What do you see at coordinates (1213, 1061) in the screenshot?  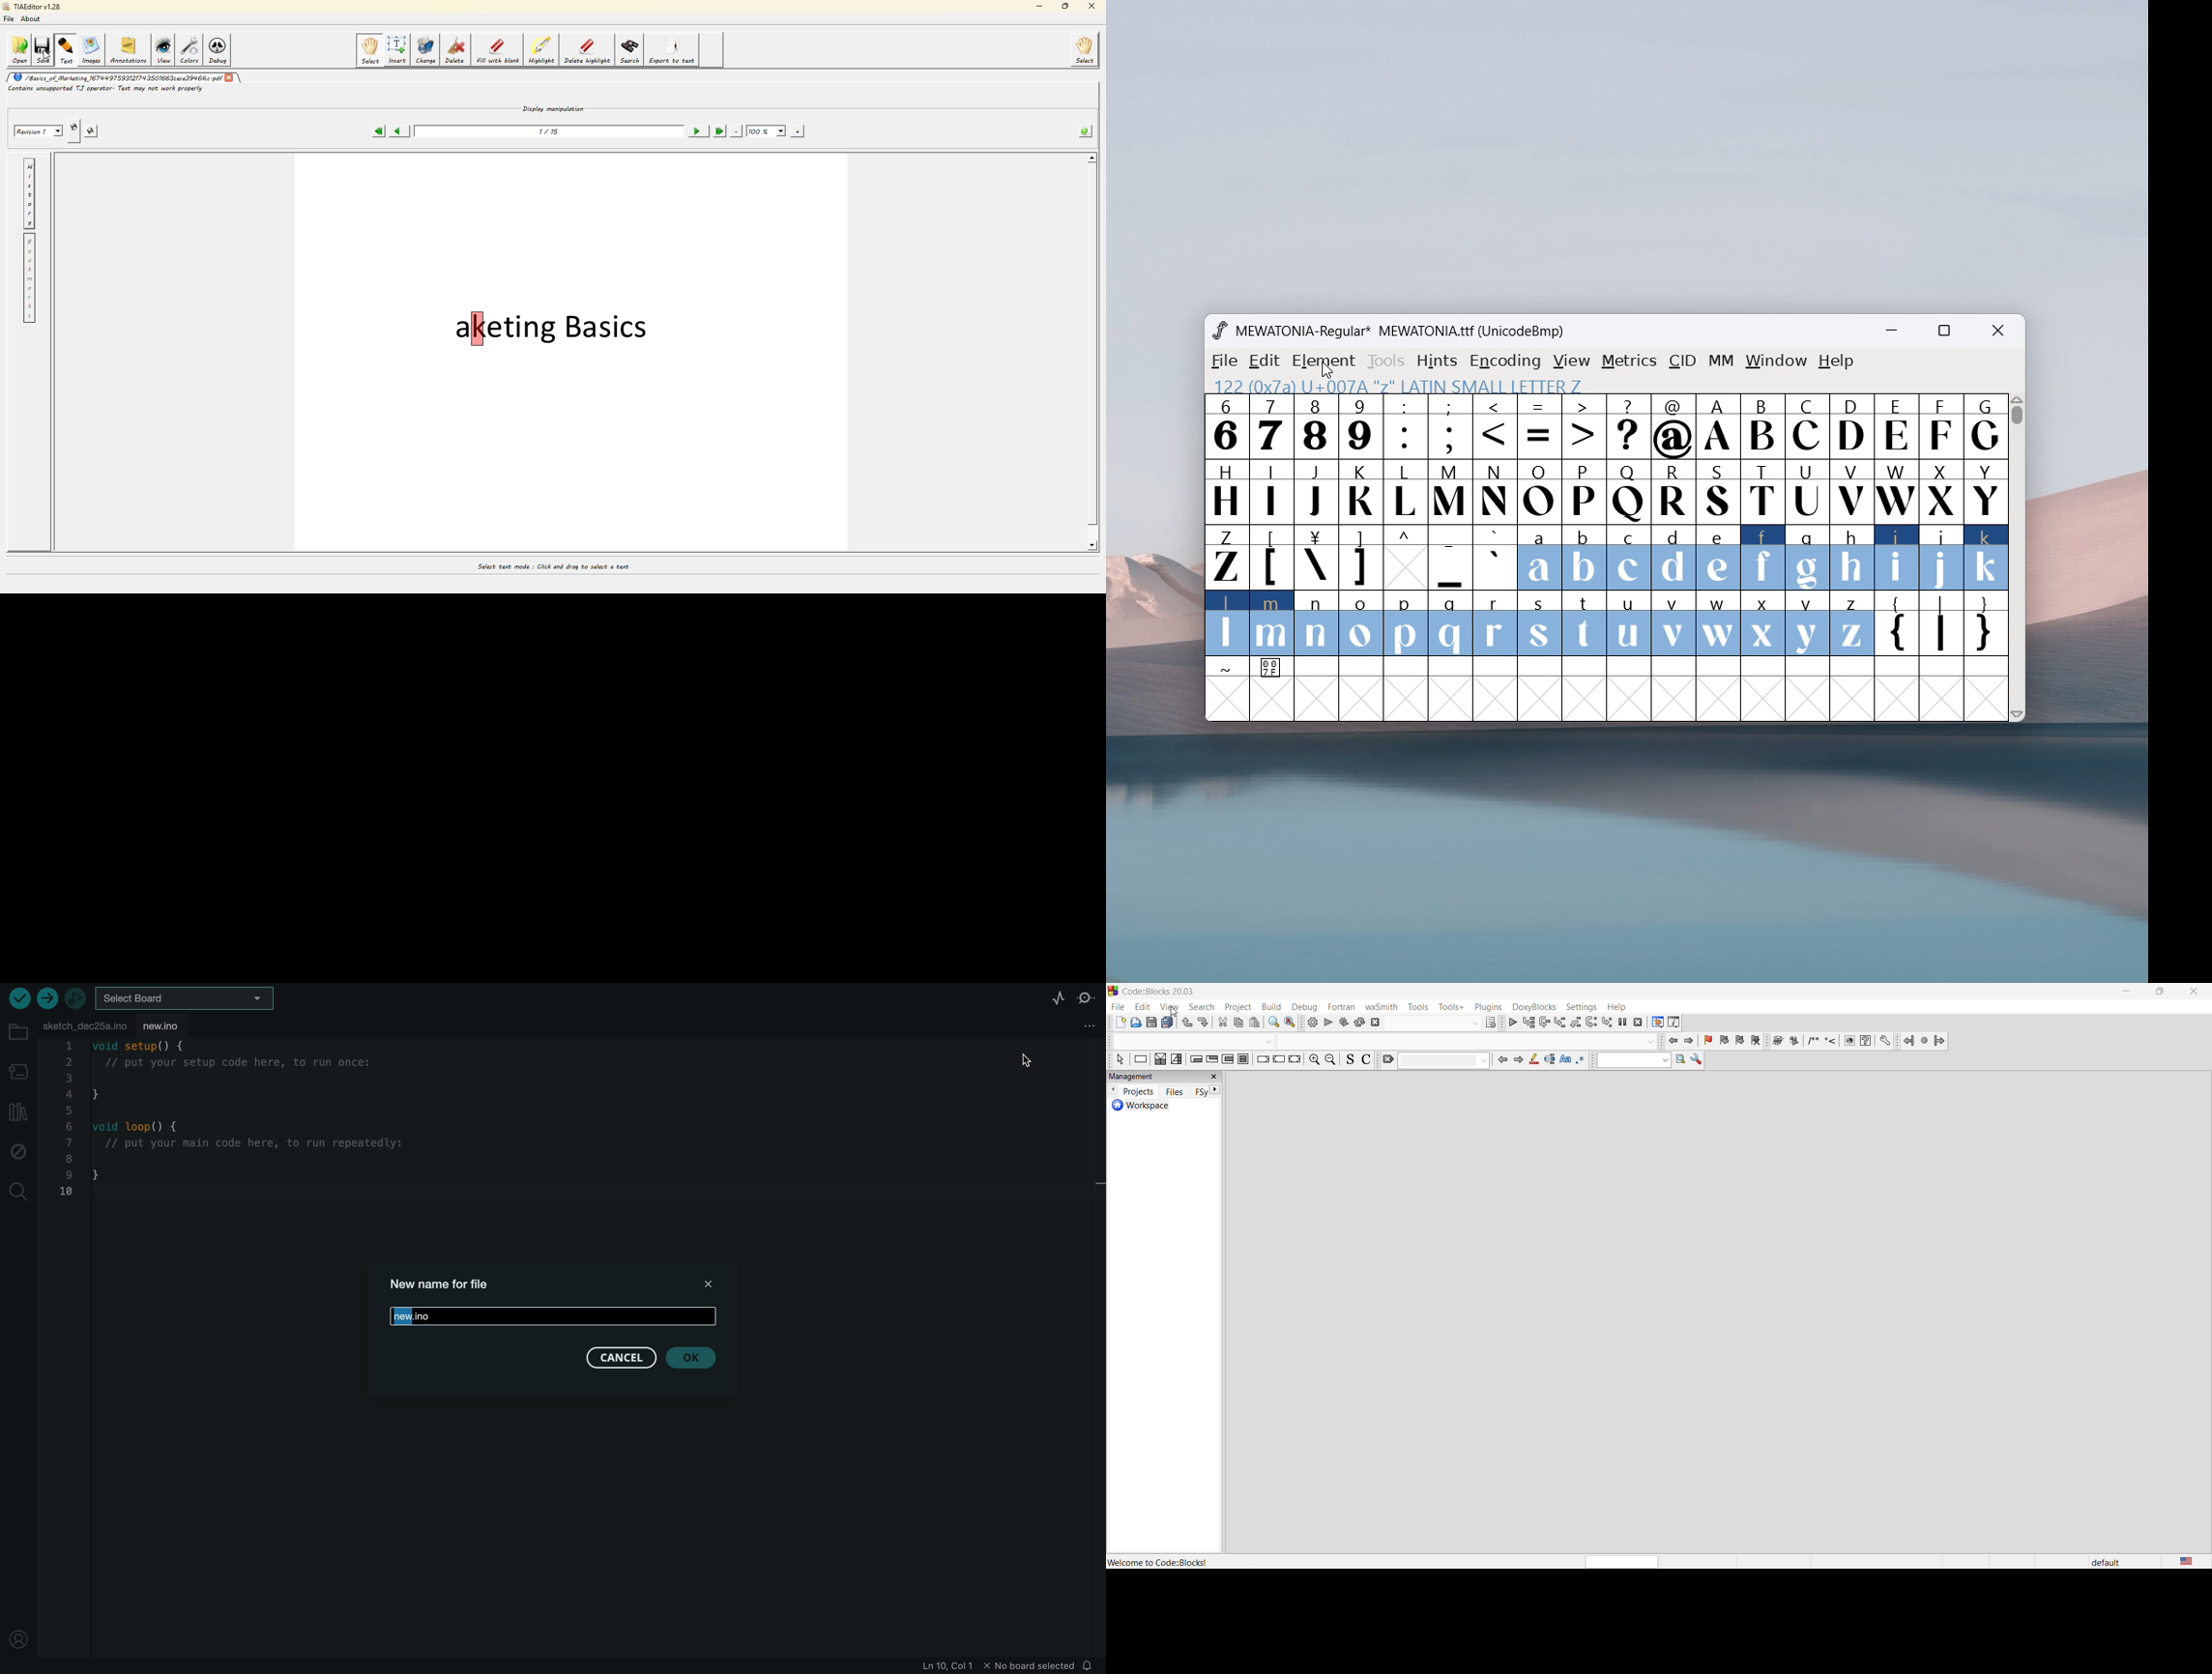 I see `exist conditional loop` at bounding box center [1213, 1061].